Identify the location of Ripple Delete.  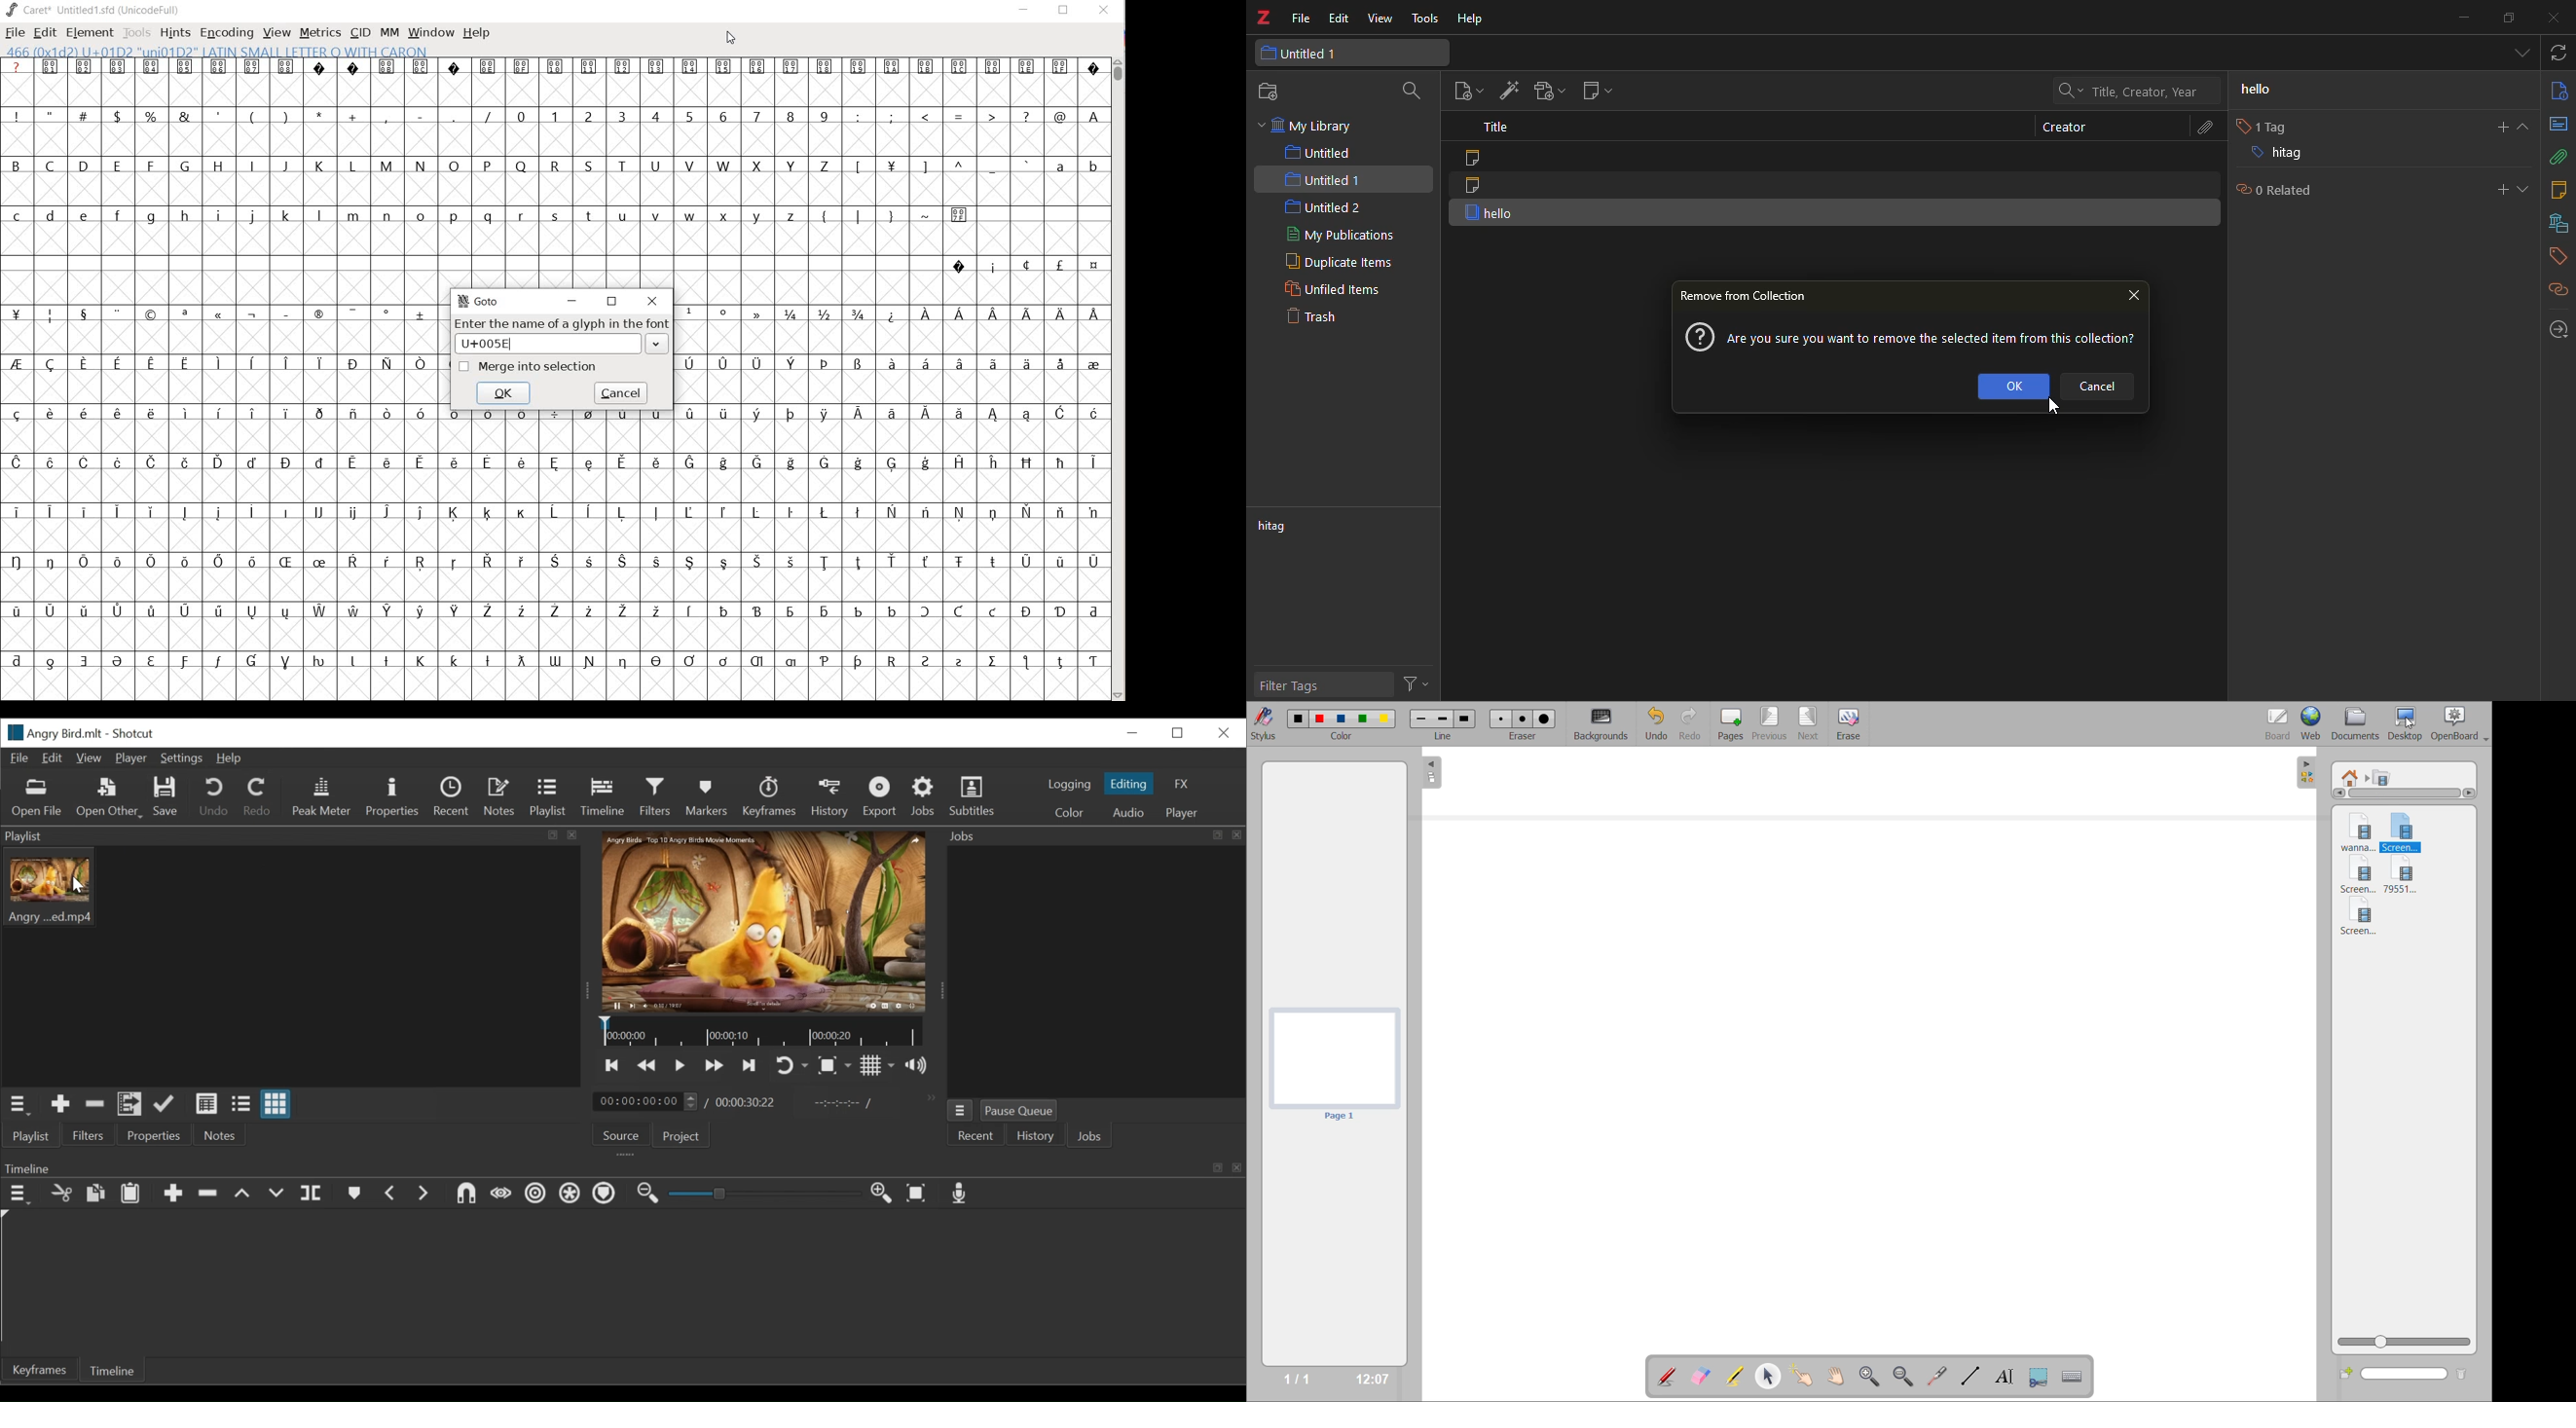
(207, 1194).